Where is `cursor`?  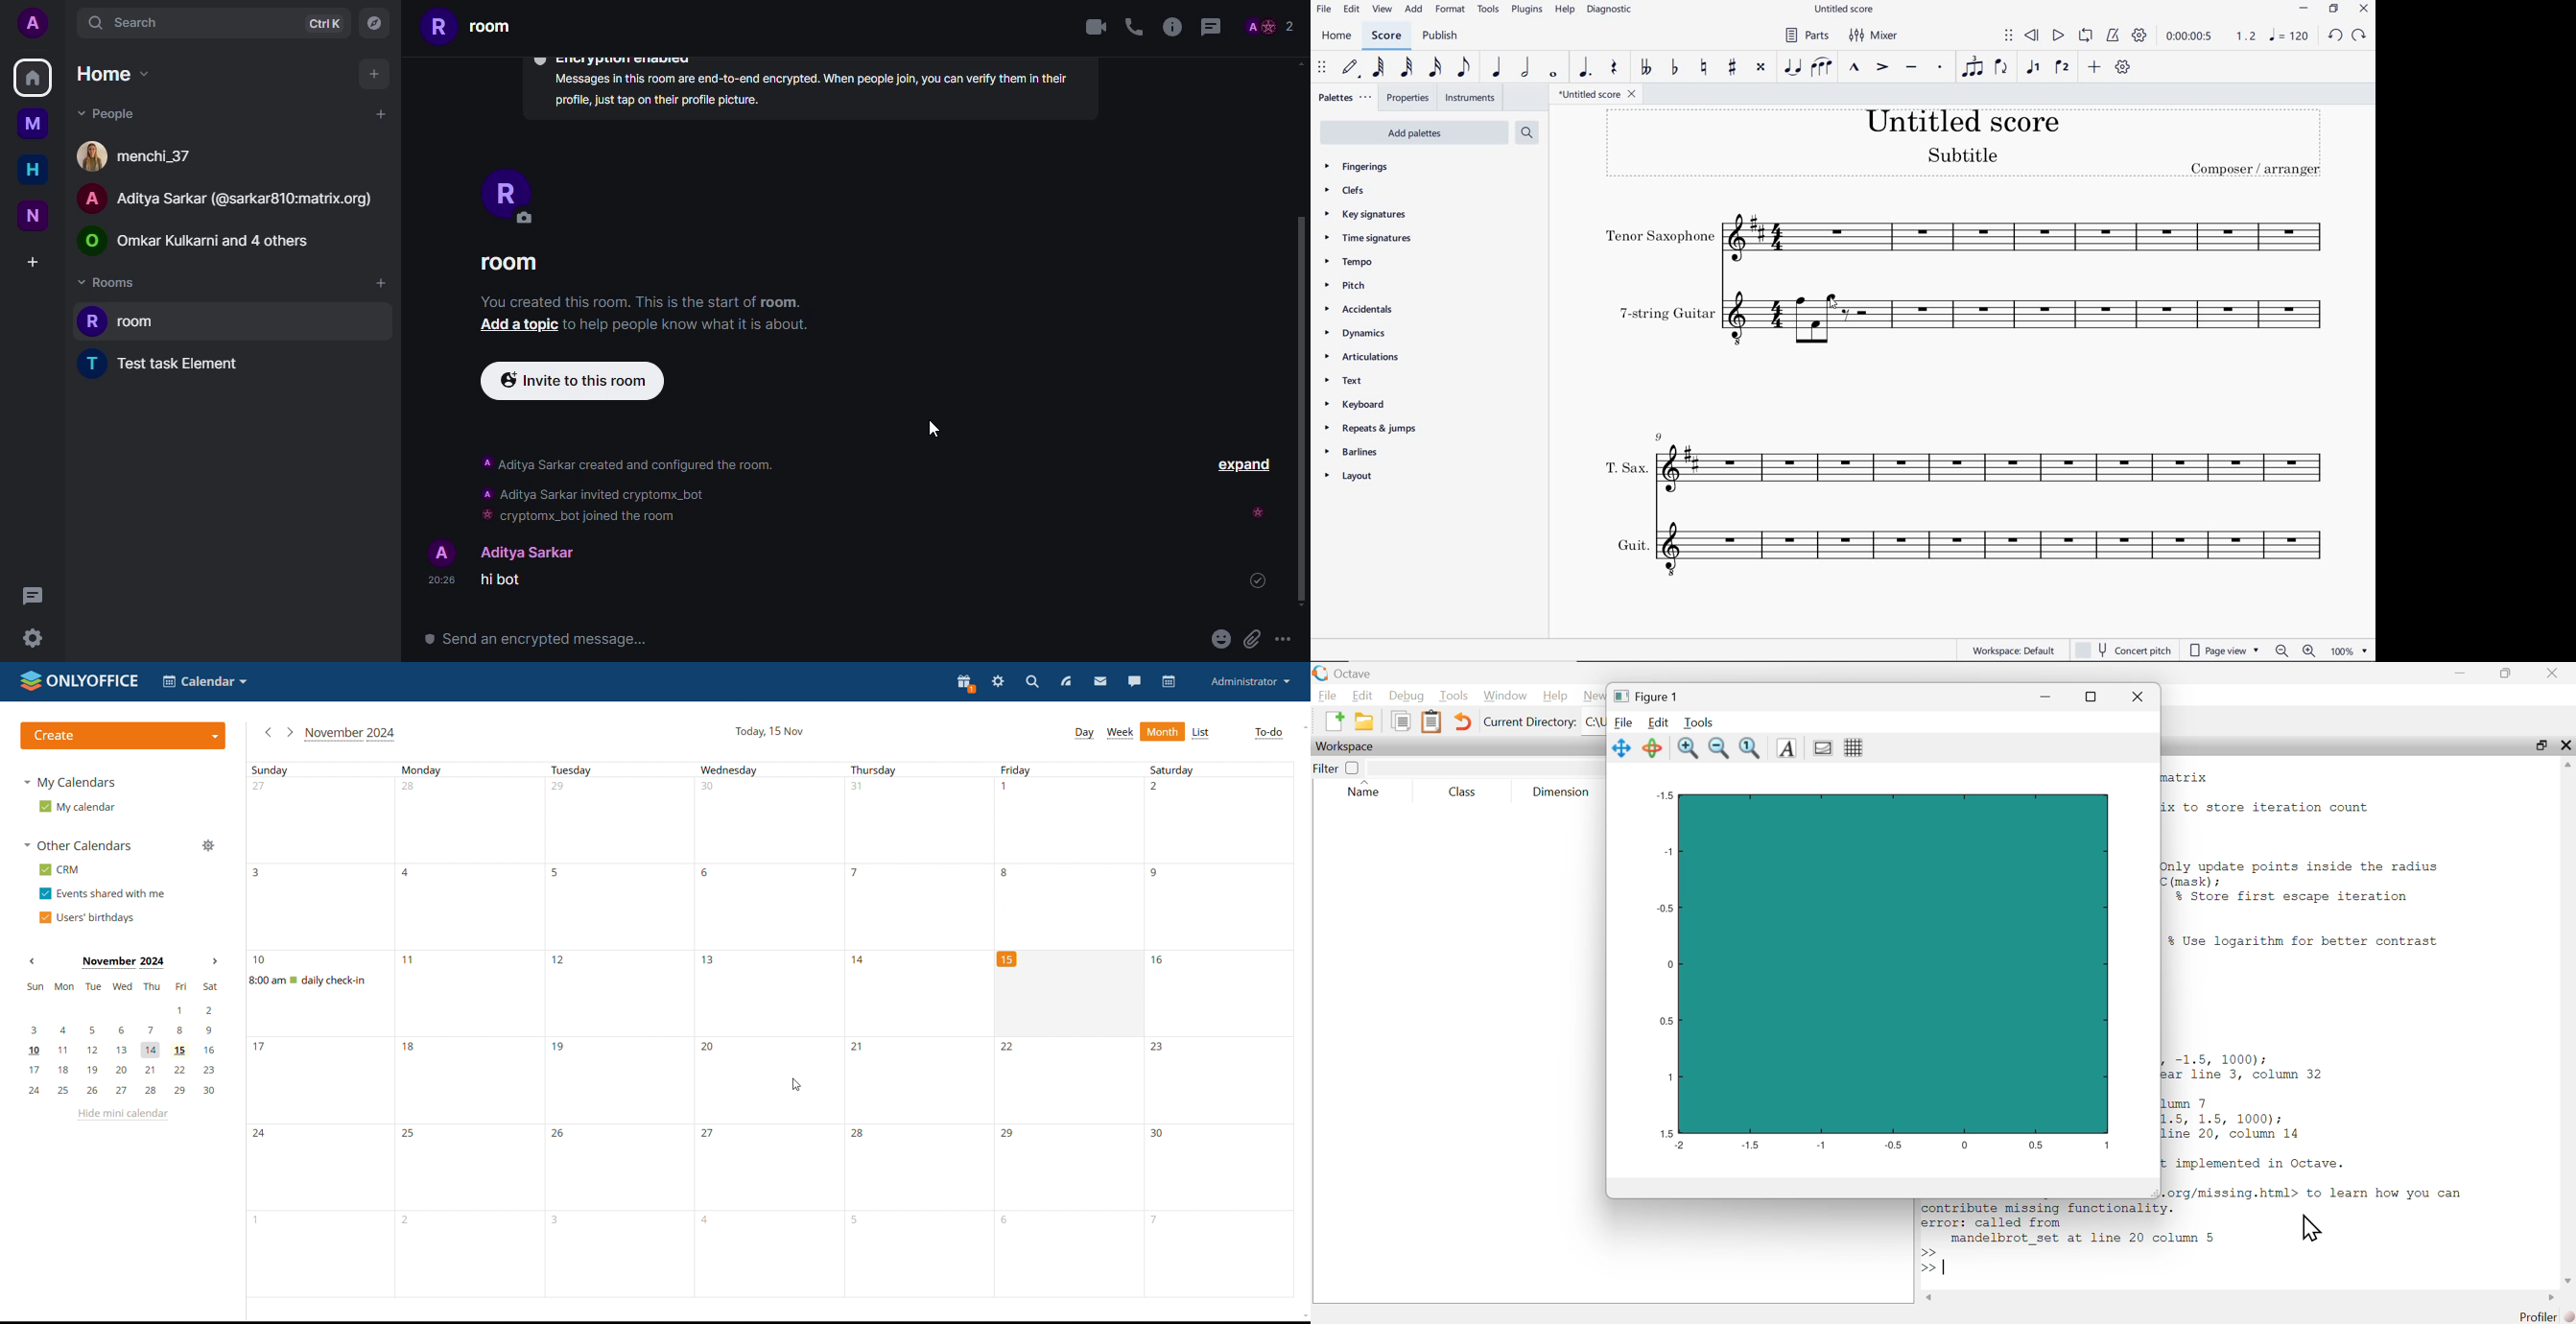 cursor is located at coordinates (1834, 299).